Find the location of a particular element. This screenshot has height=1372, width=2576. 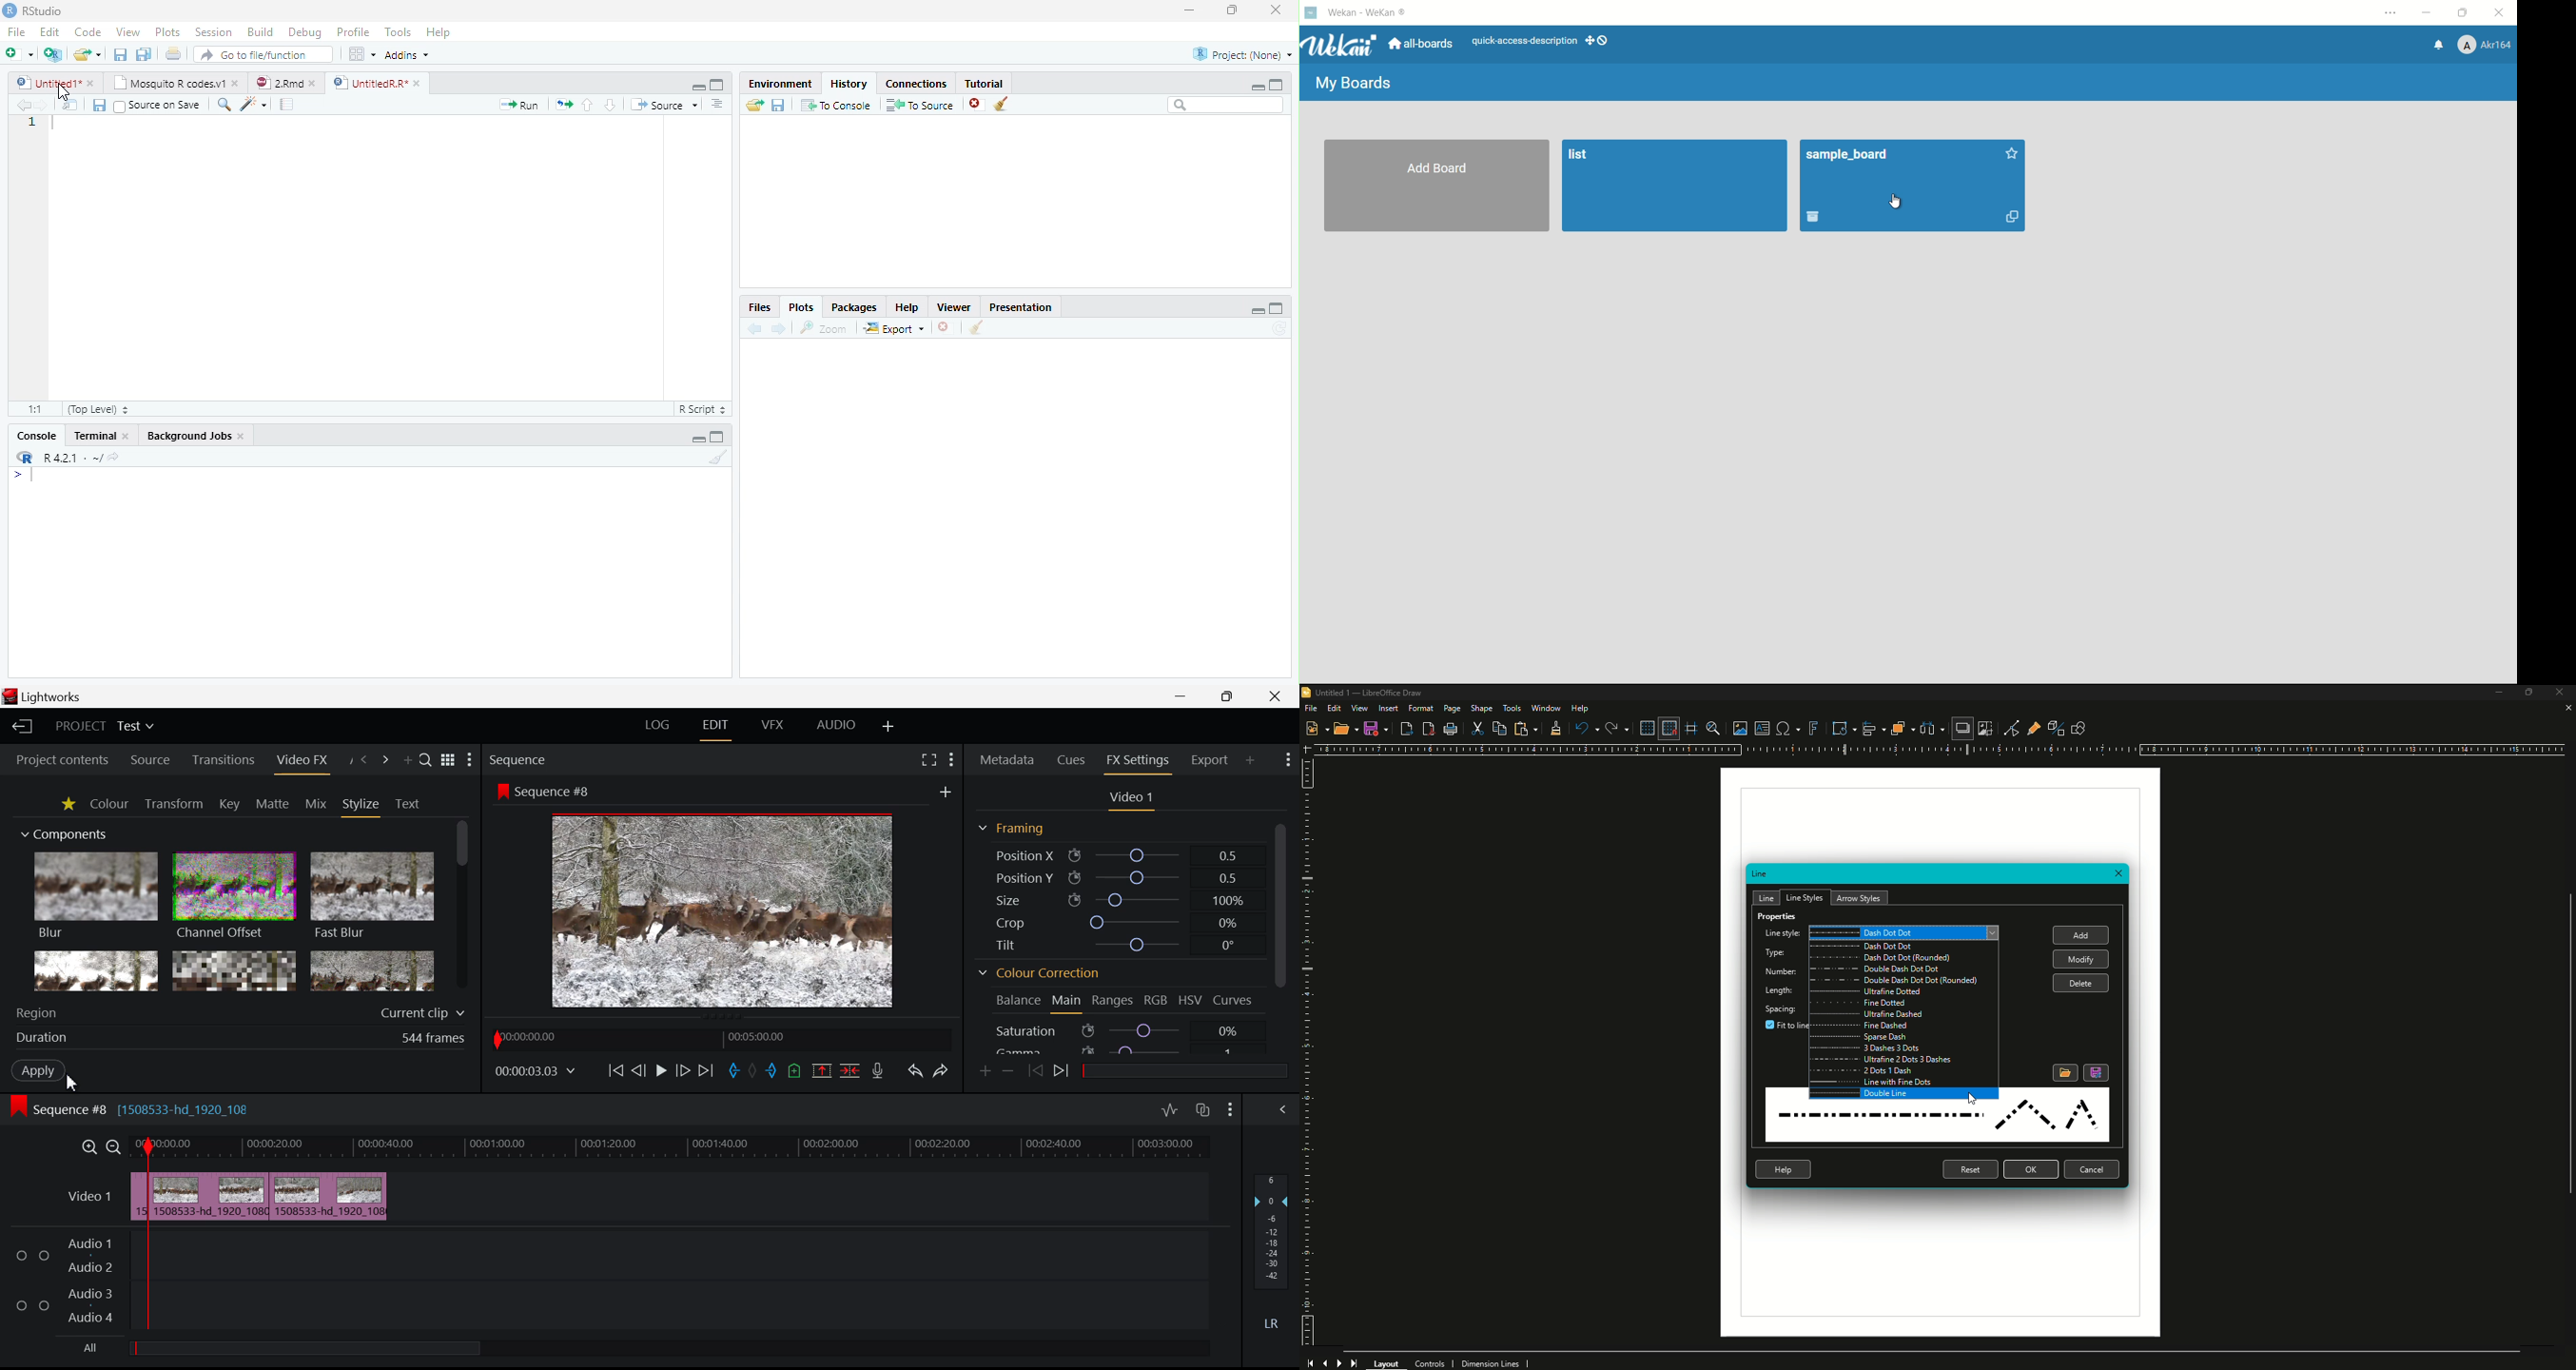

Input Cursor is located at coordinates (39, 472).